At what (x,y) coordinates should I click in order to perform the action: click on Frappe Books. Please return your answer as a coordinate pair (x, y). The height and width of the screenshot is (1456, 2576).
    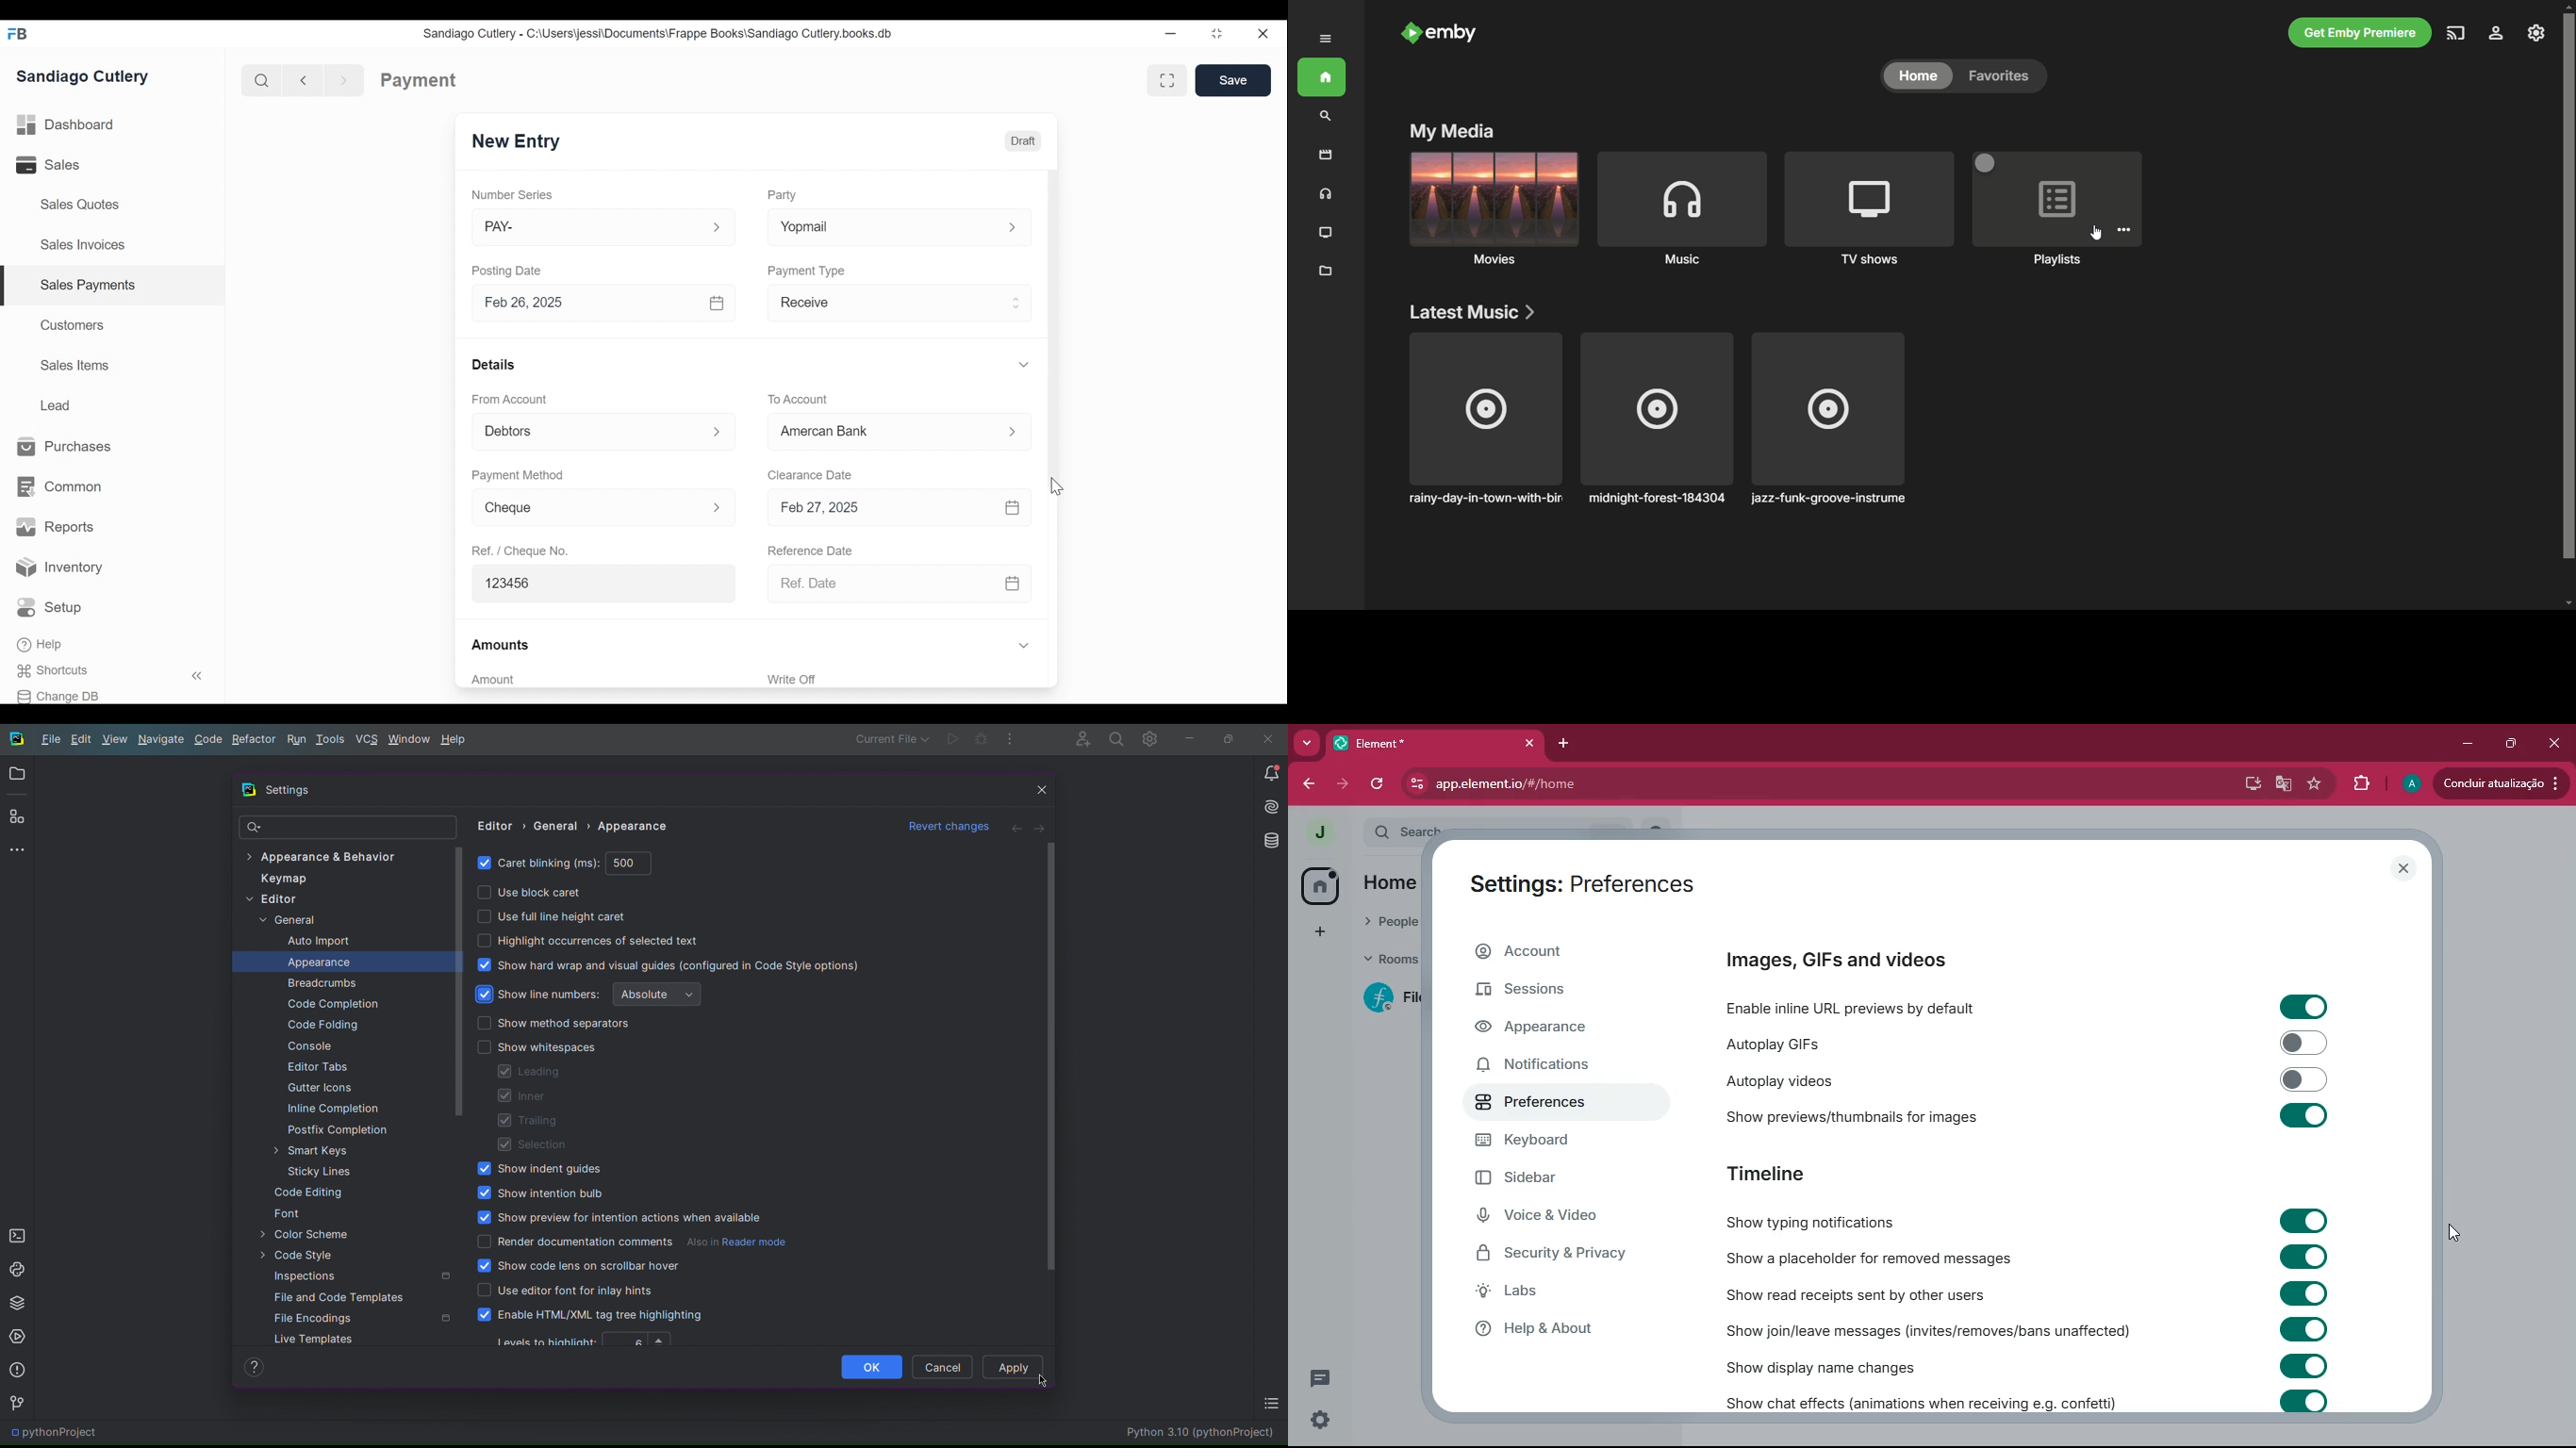
    Looking at the image, I should click on (19, 34).